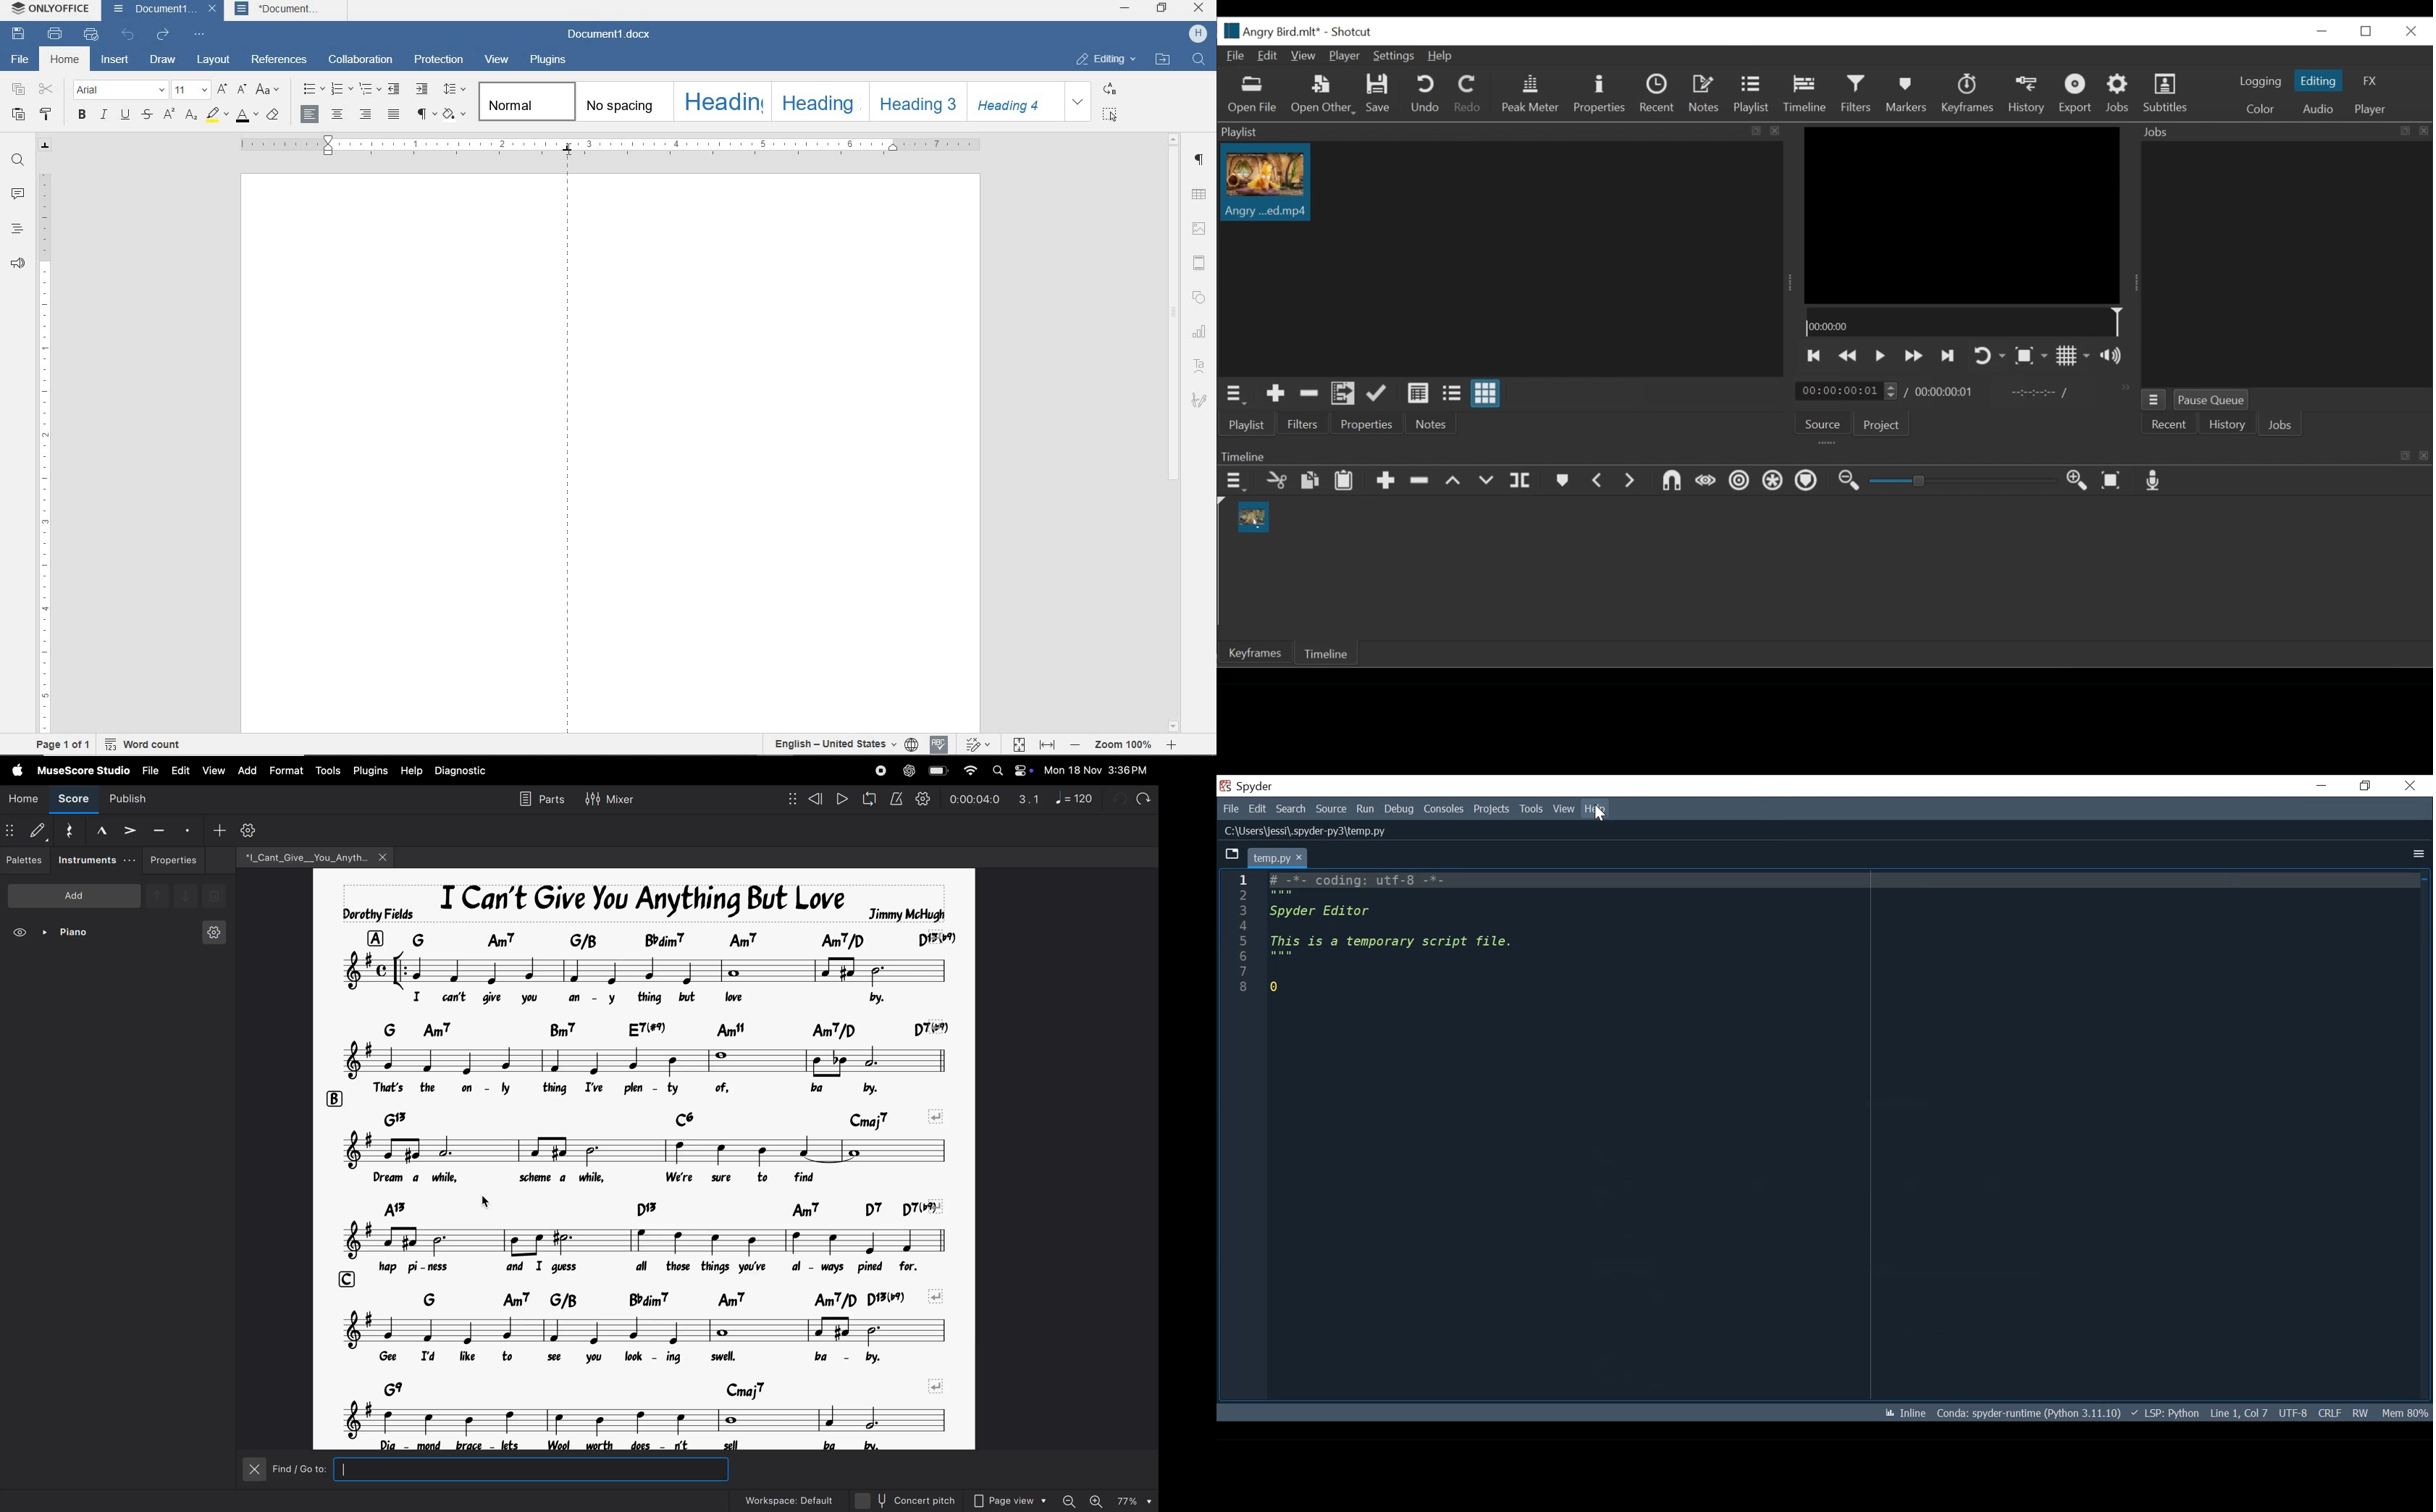 The image size is (2436, 1512). Describe the element at coordinates (184, 894) in the screenshot. I see `downnote` at that location.